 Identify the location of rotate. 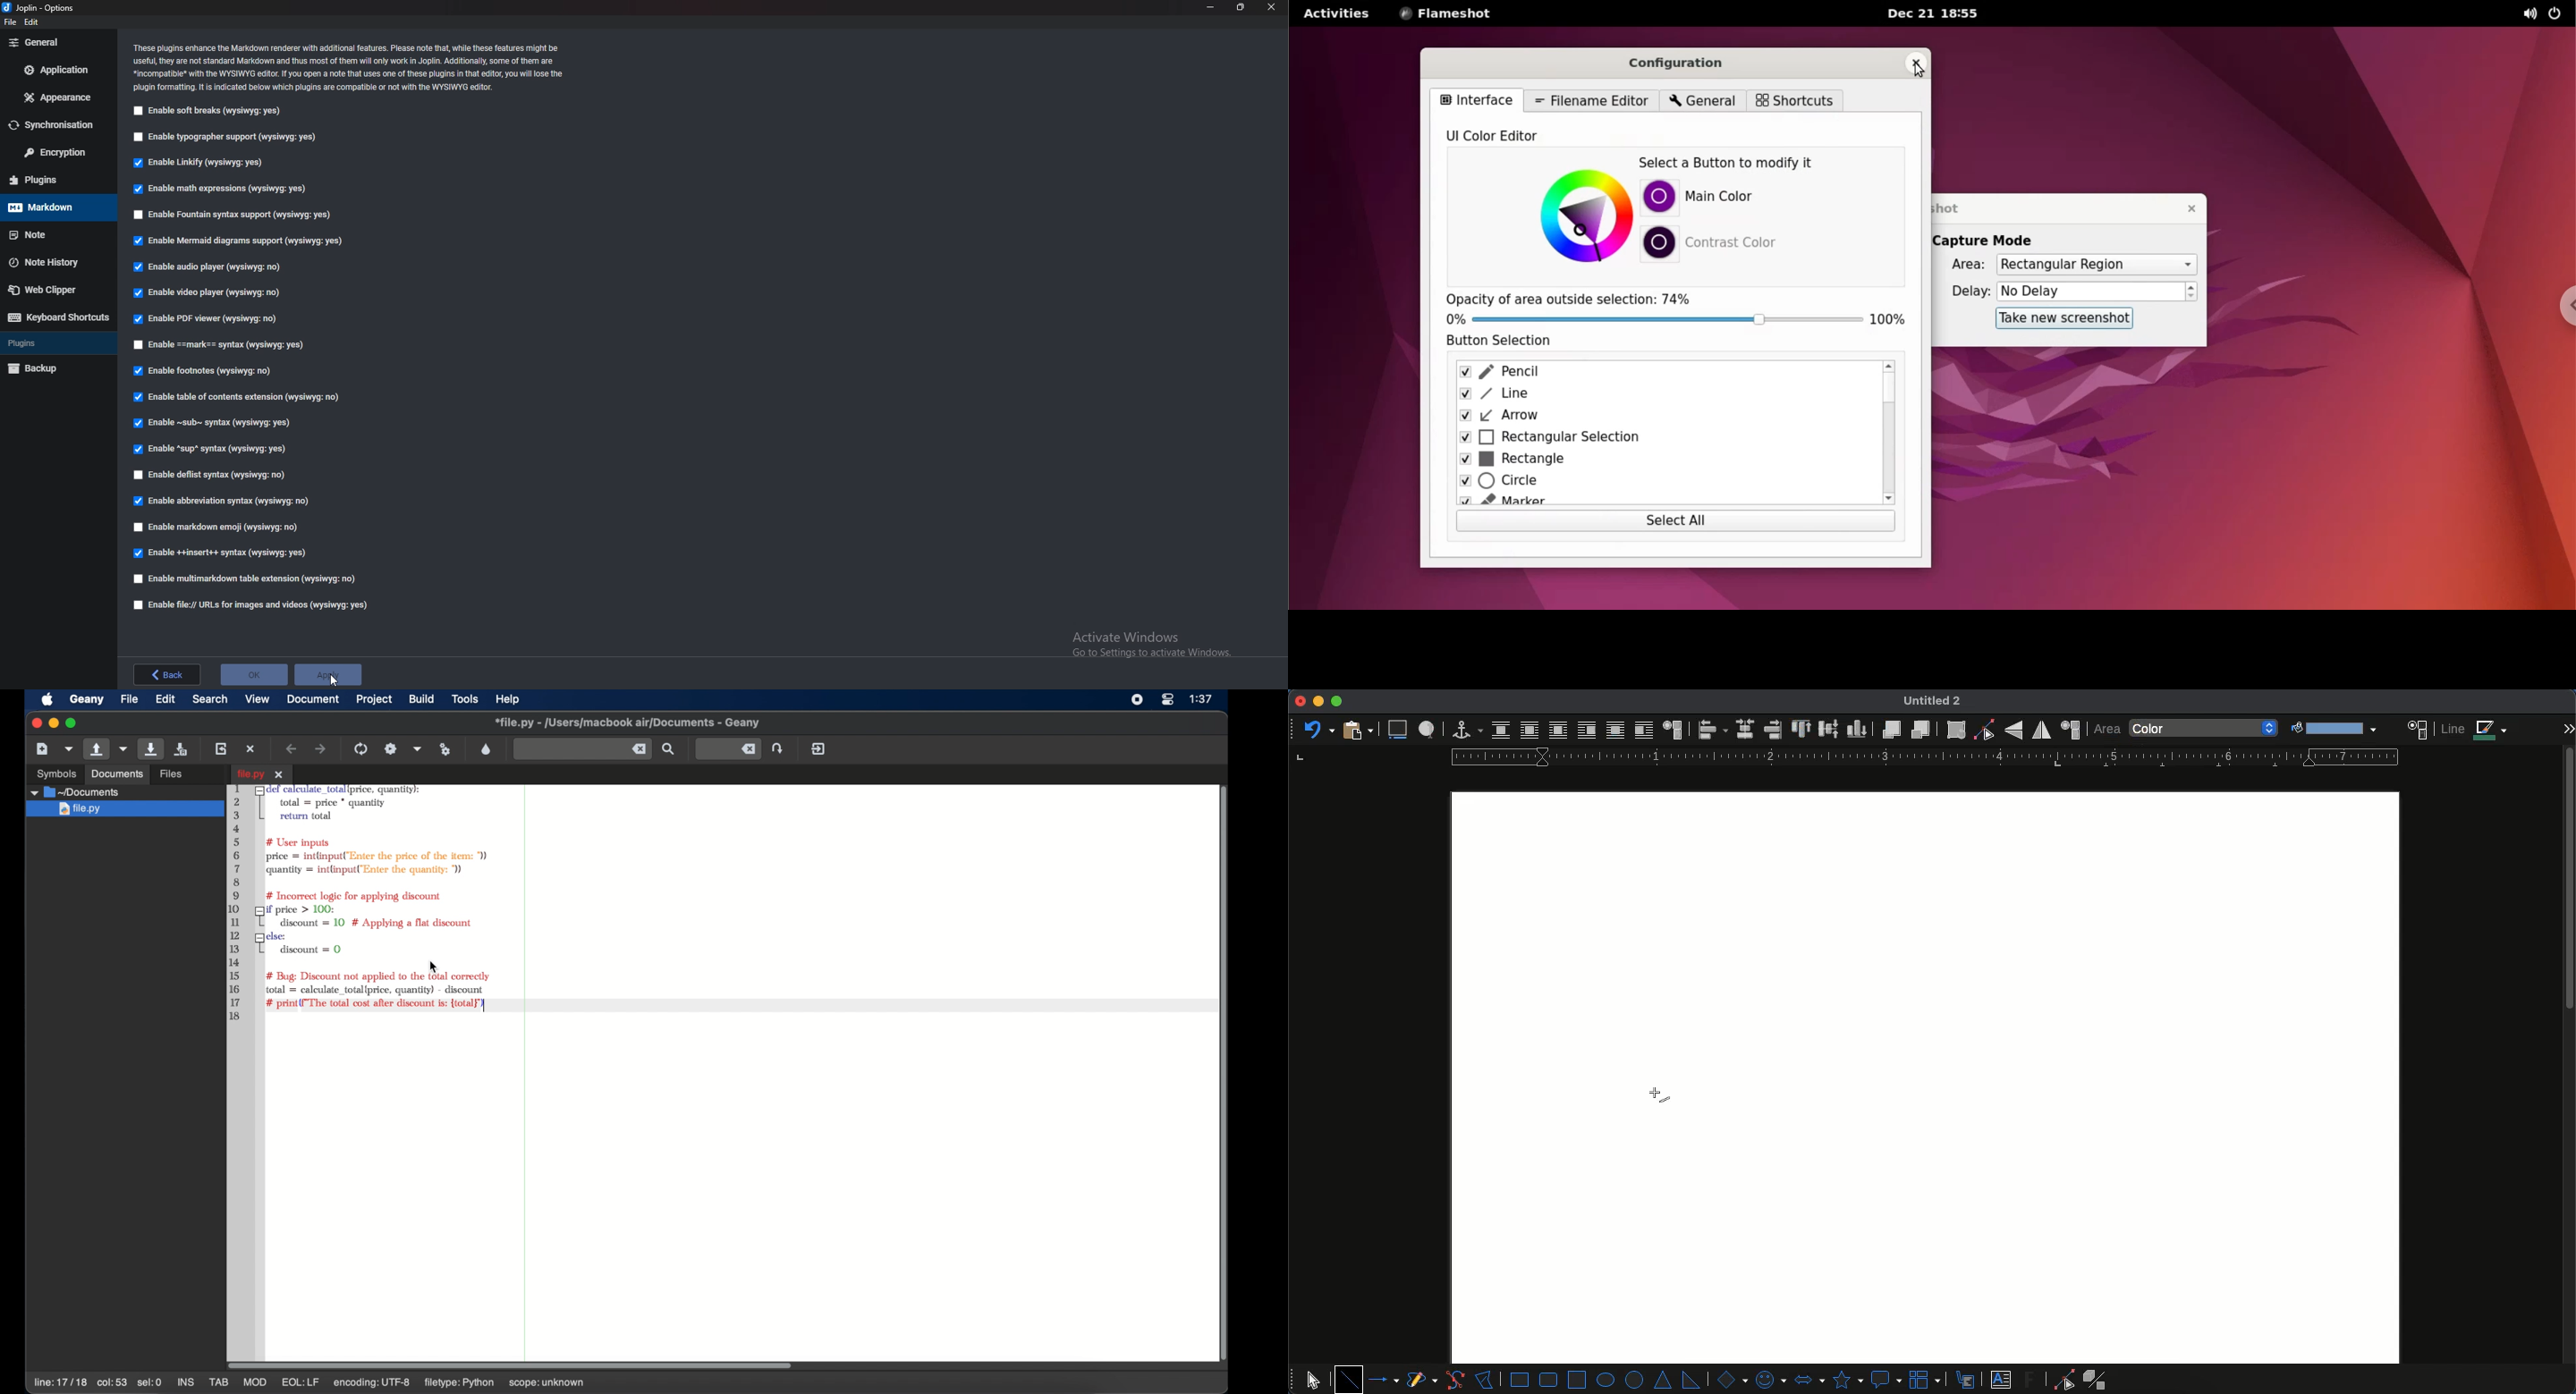
(1956, 730).